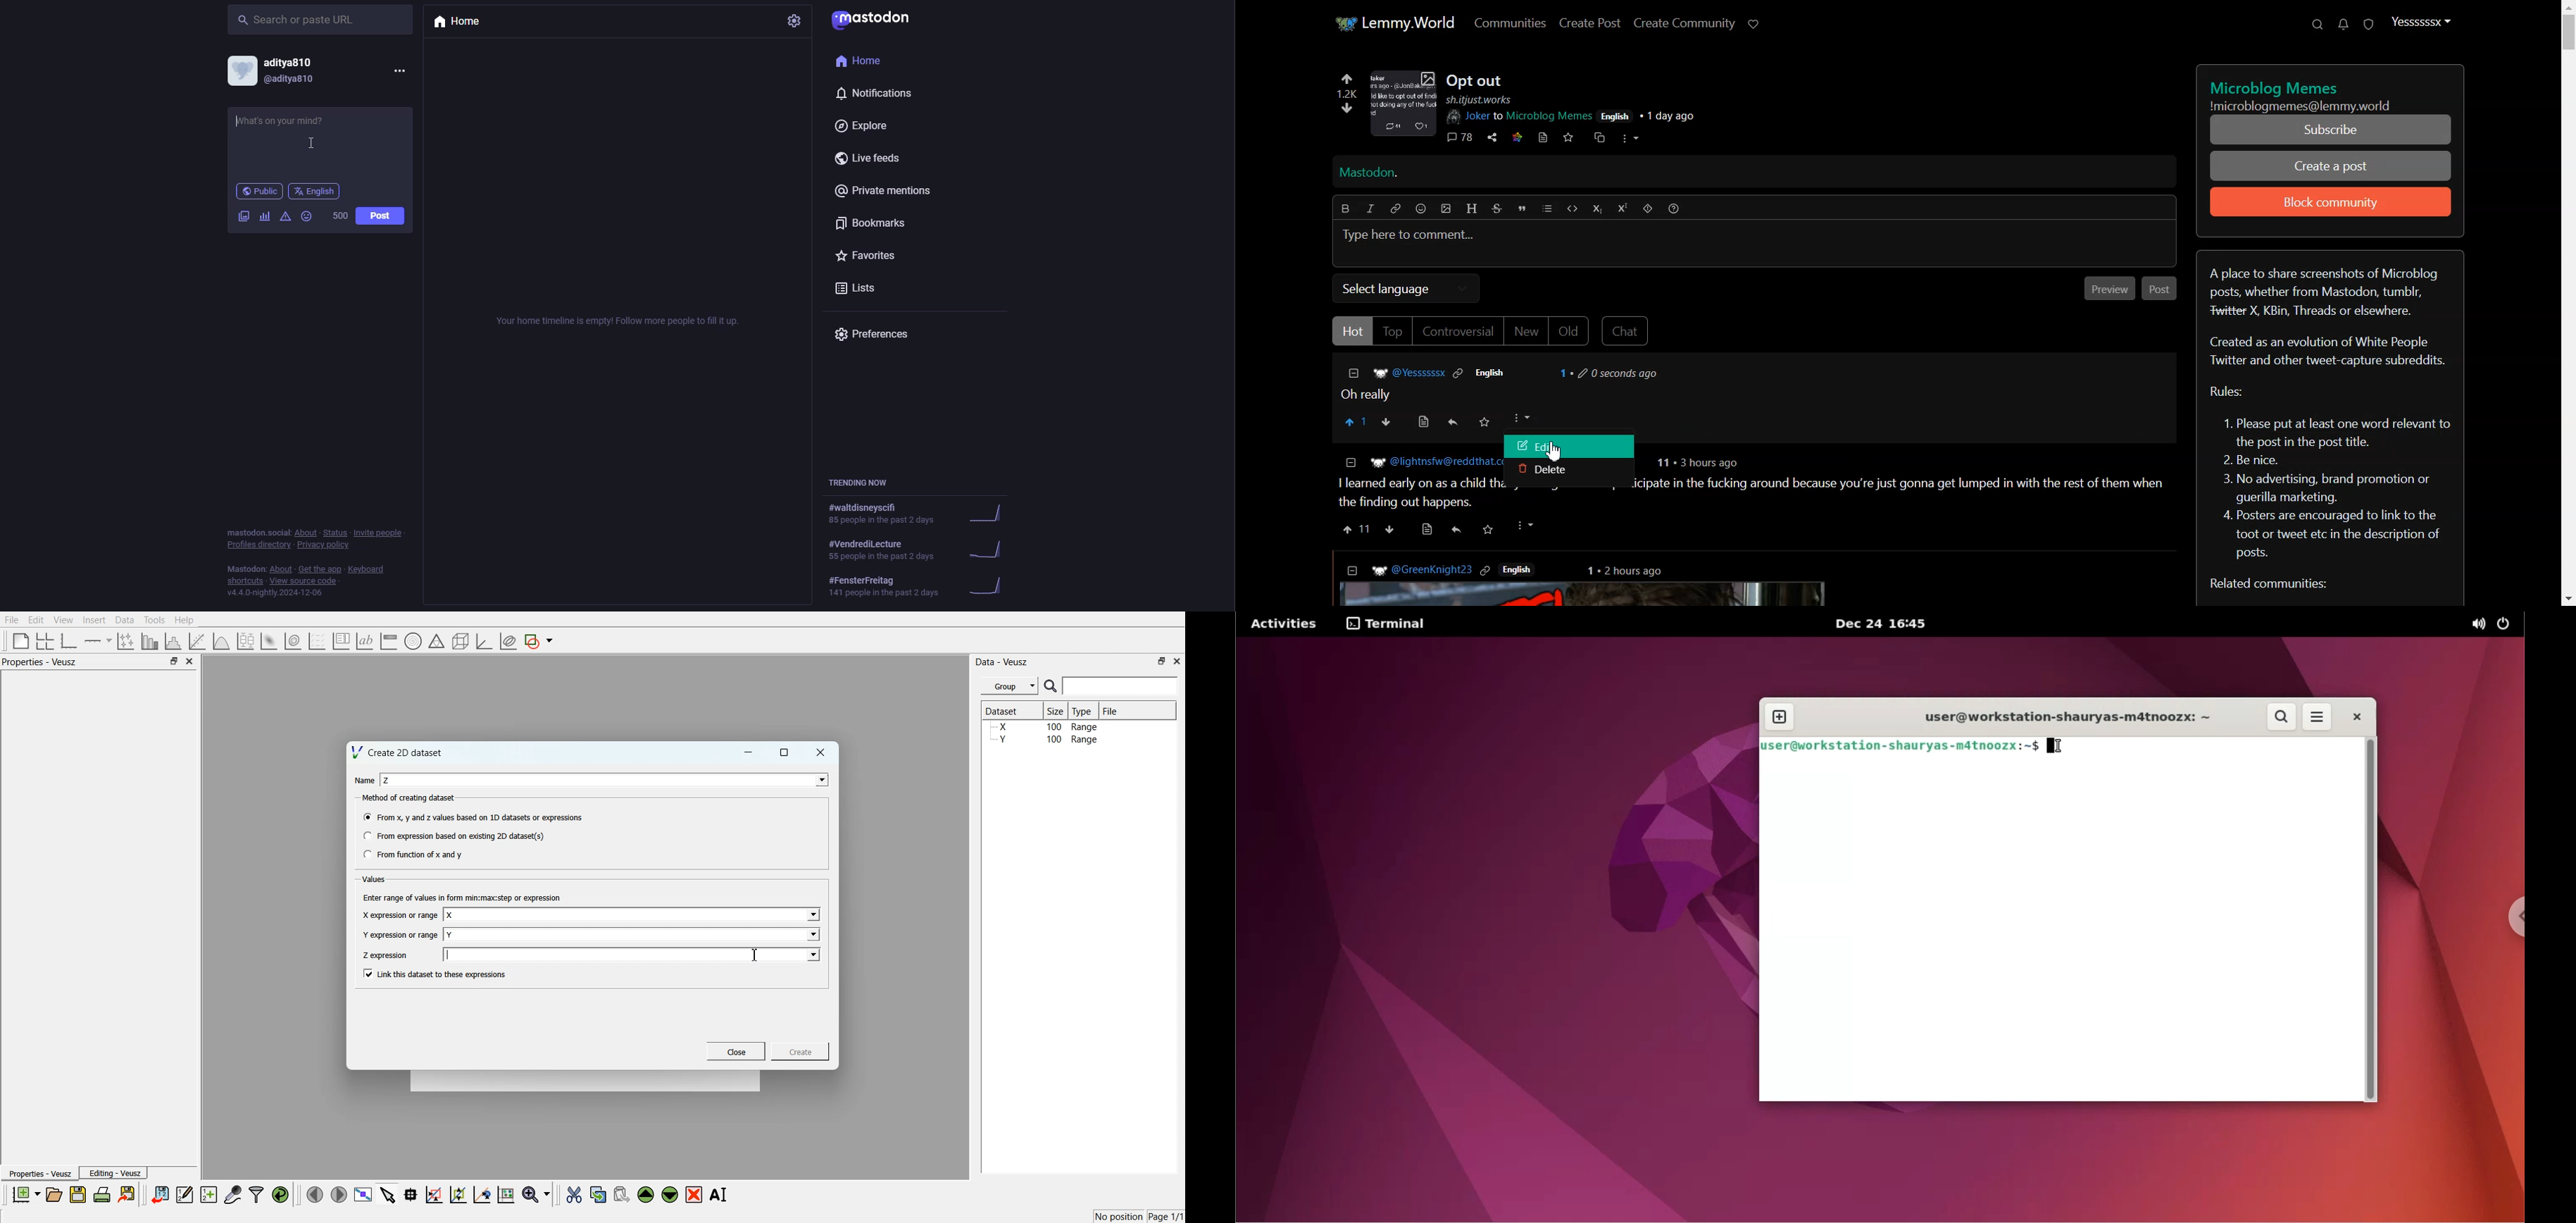  I want to click on Plot a vector field, so click(317, 642).